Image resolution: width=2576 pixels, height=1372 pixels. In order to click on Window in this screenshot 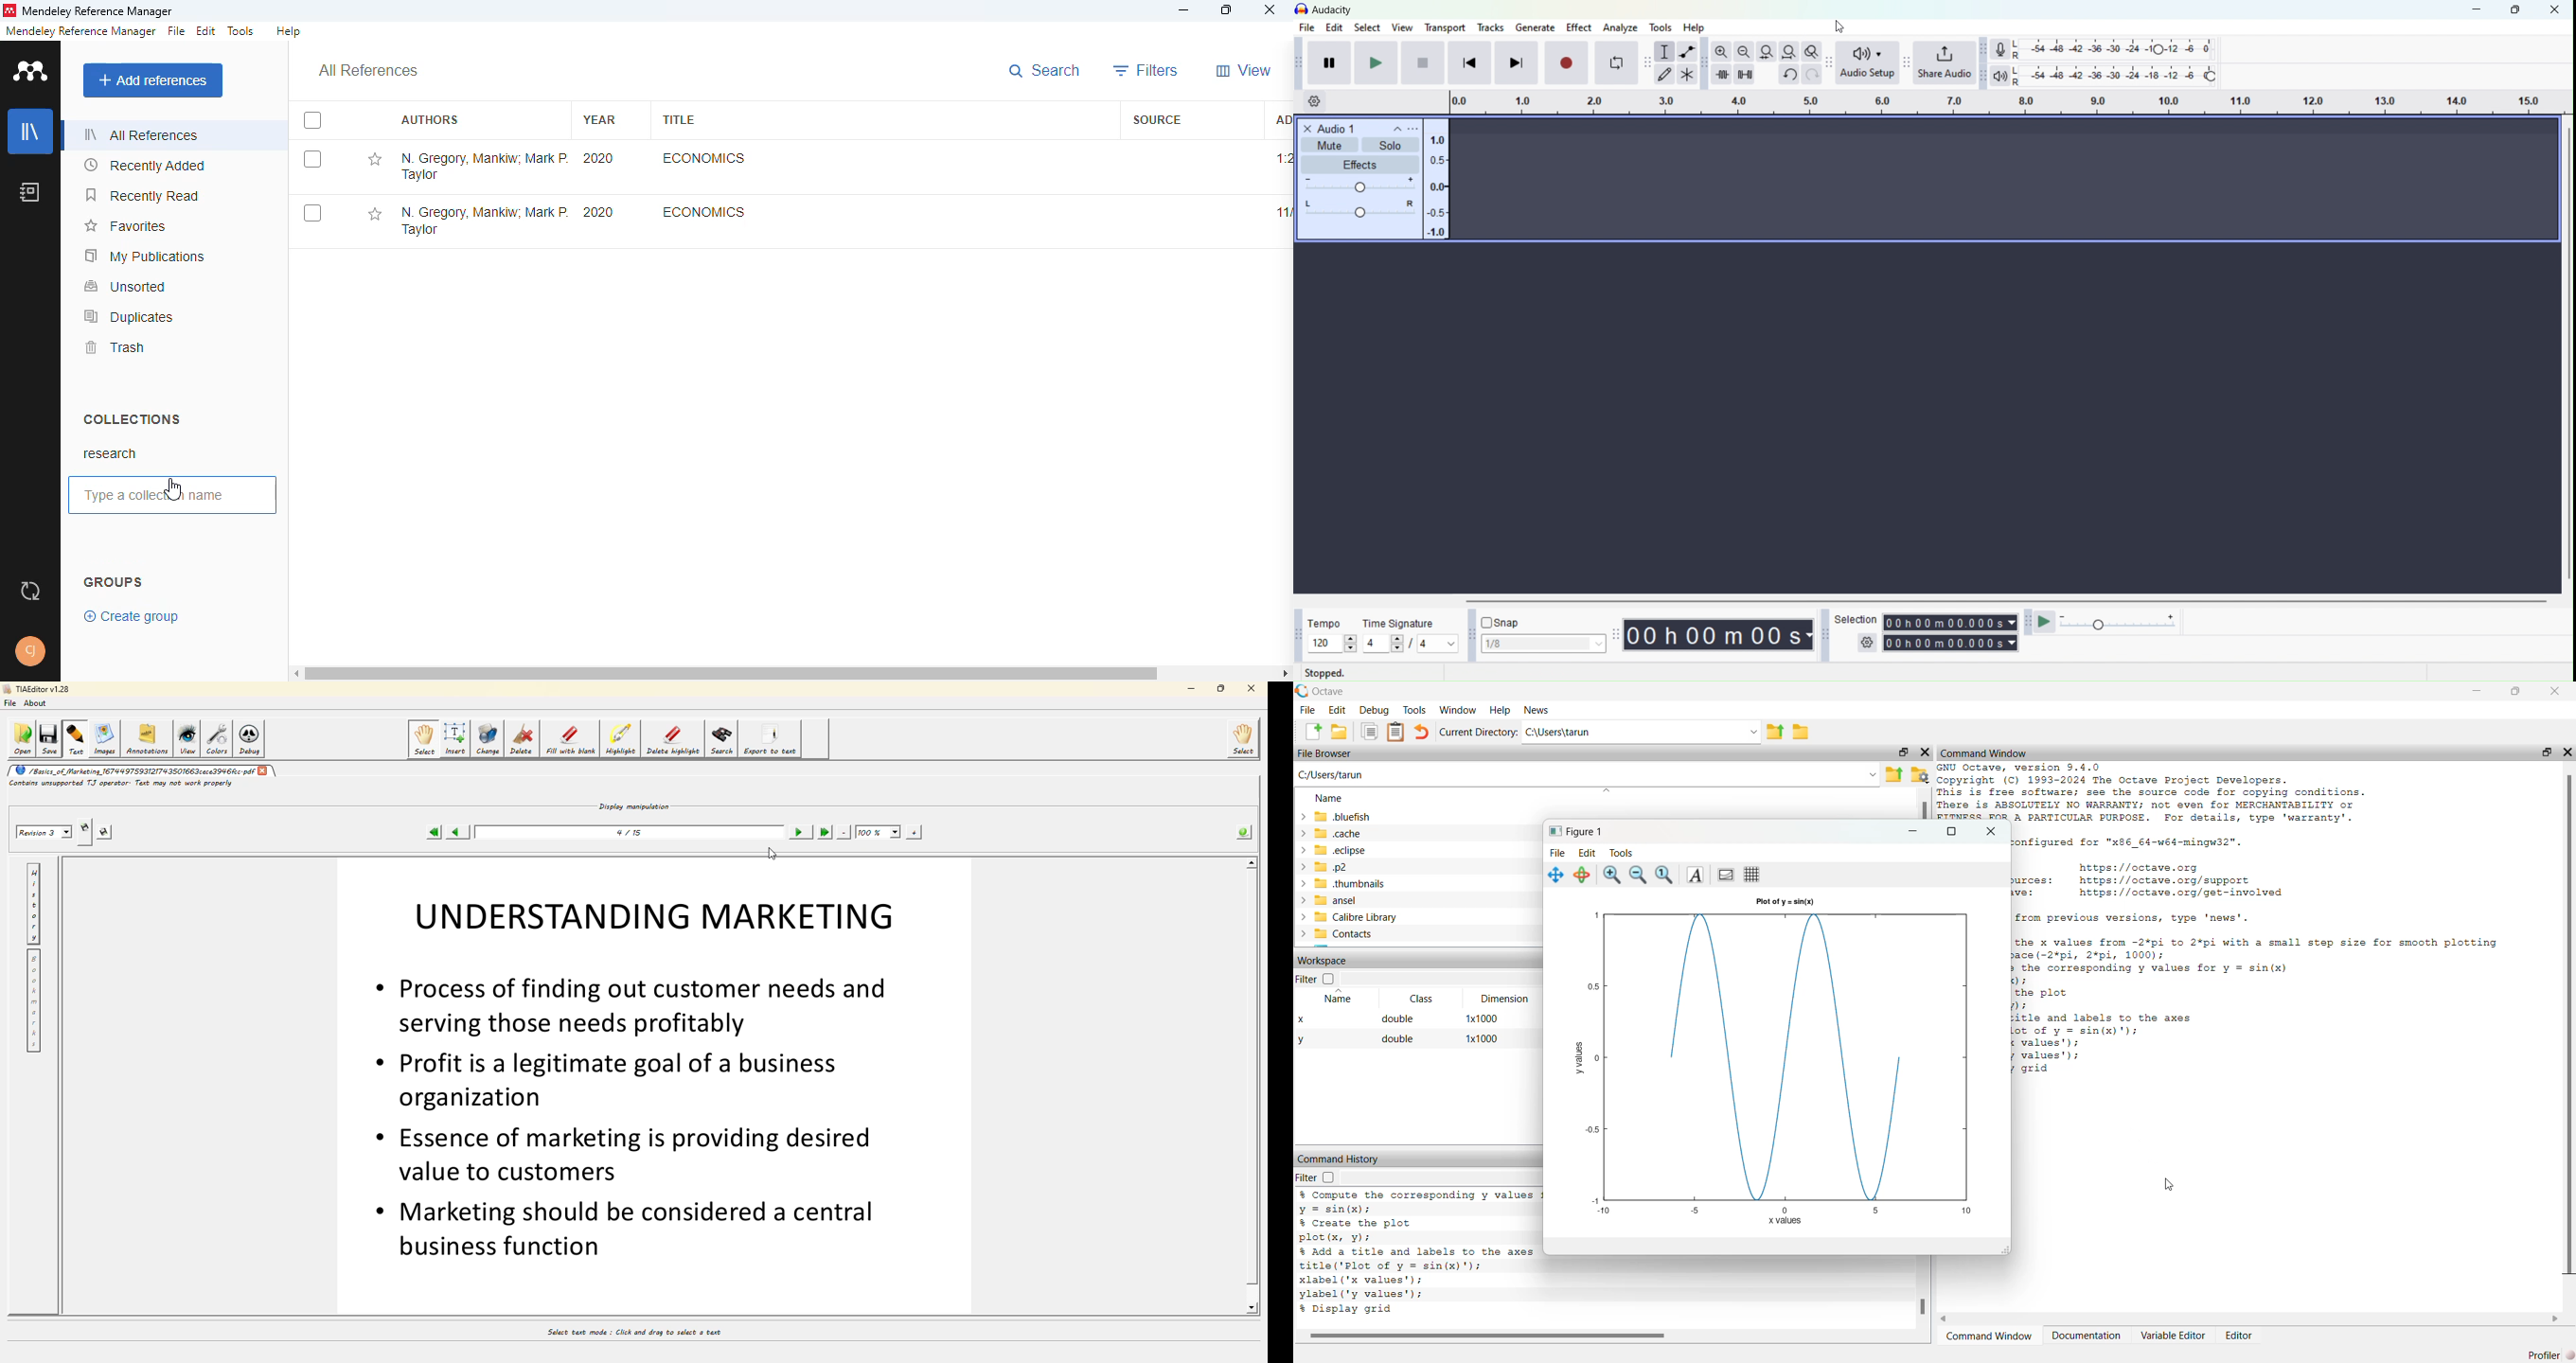, I will do `click(1460, 710)`.